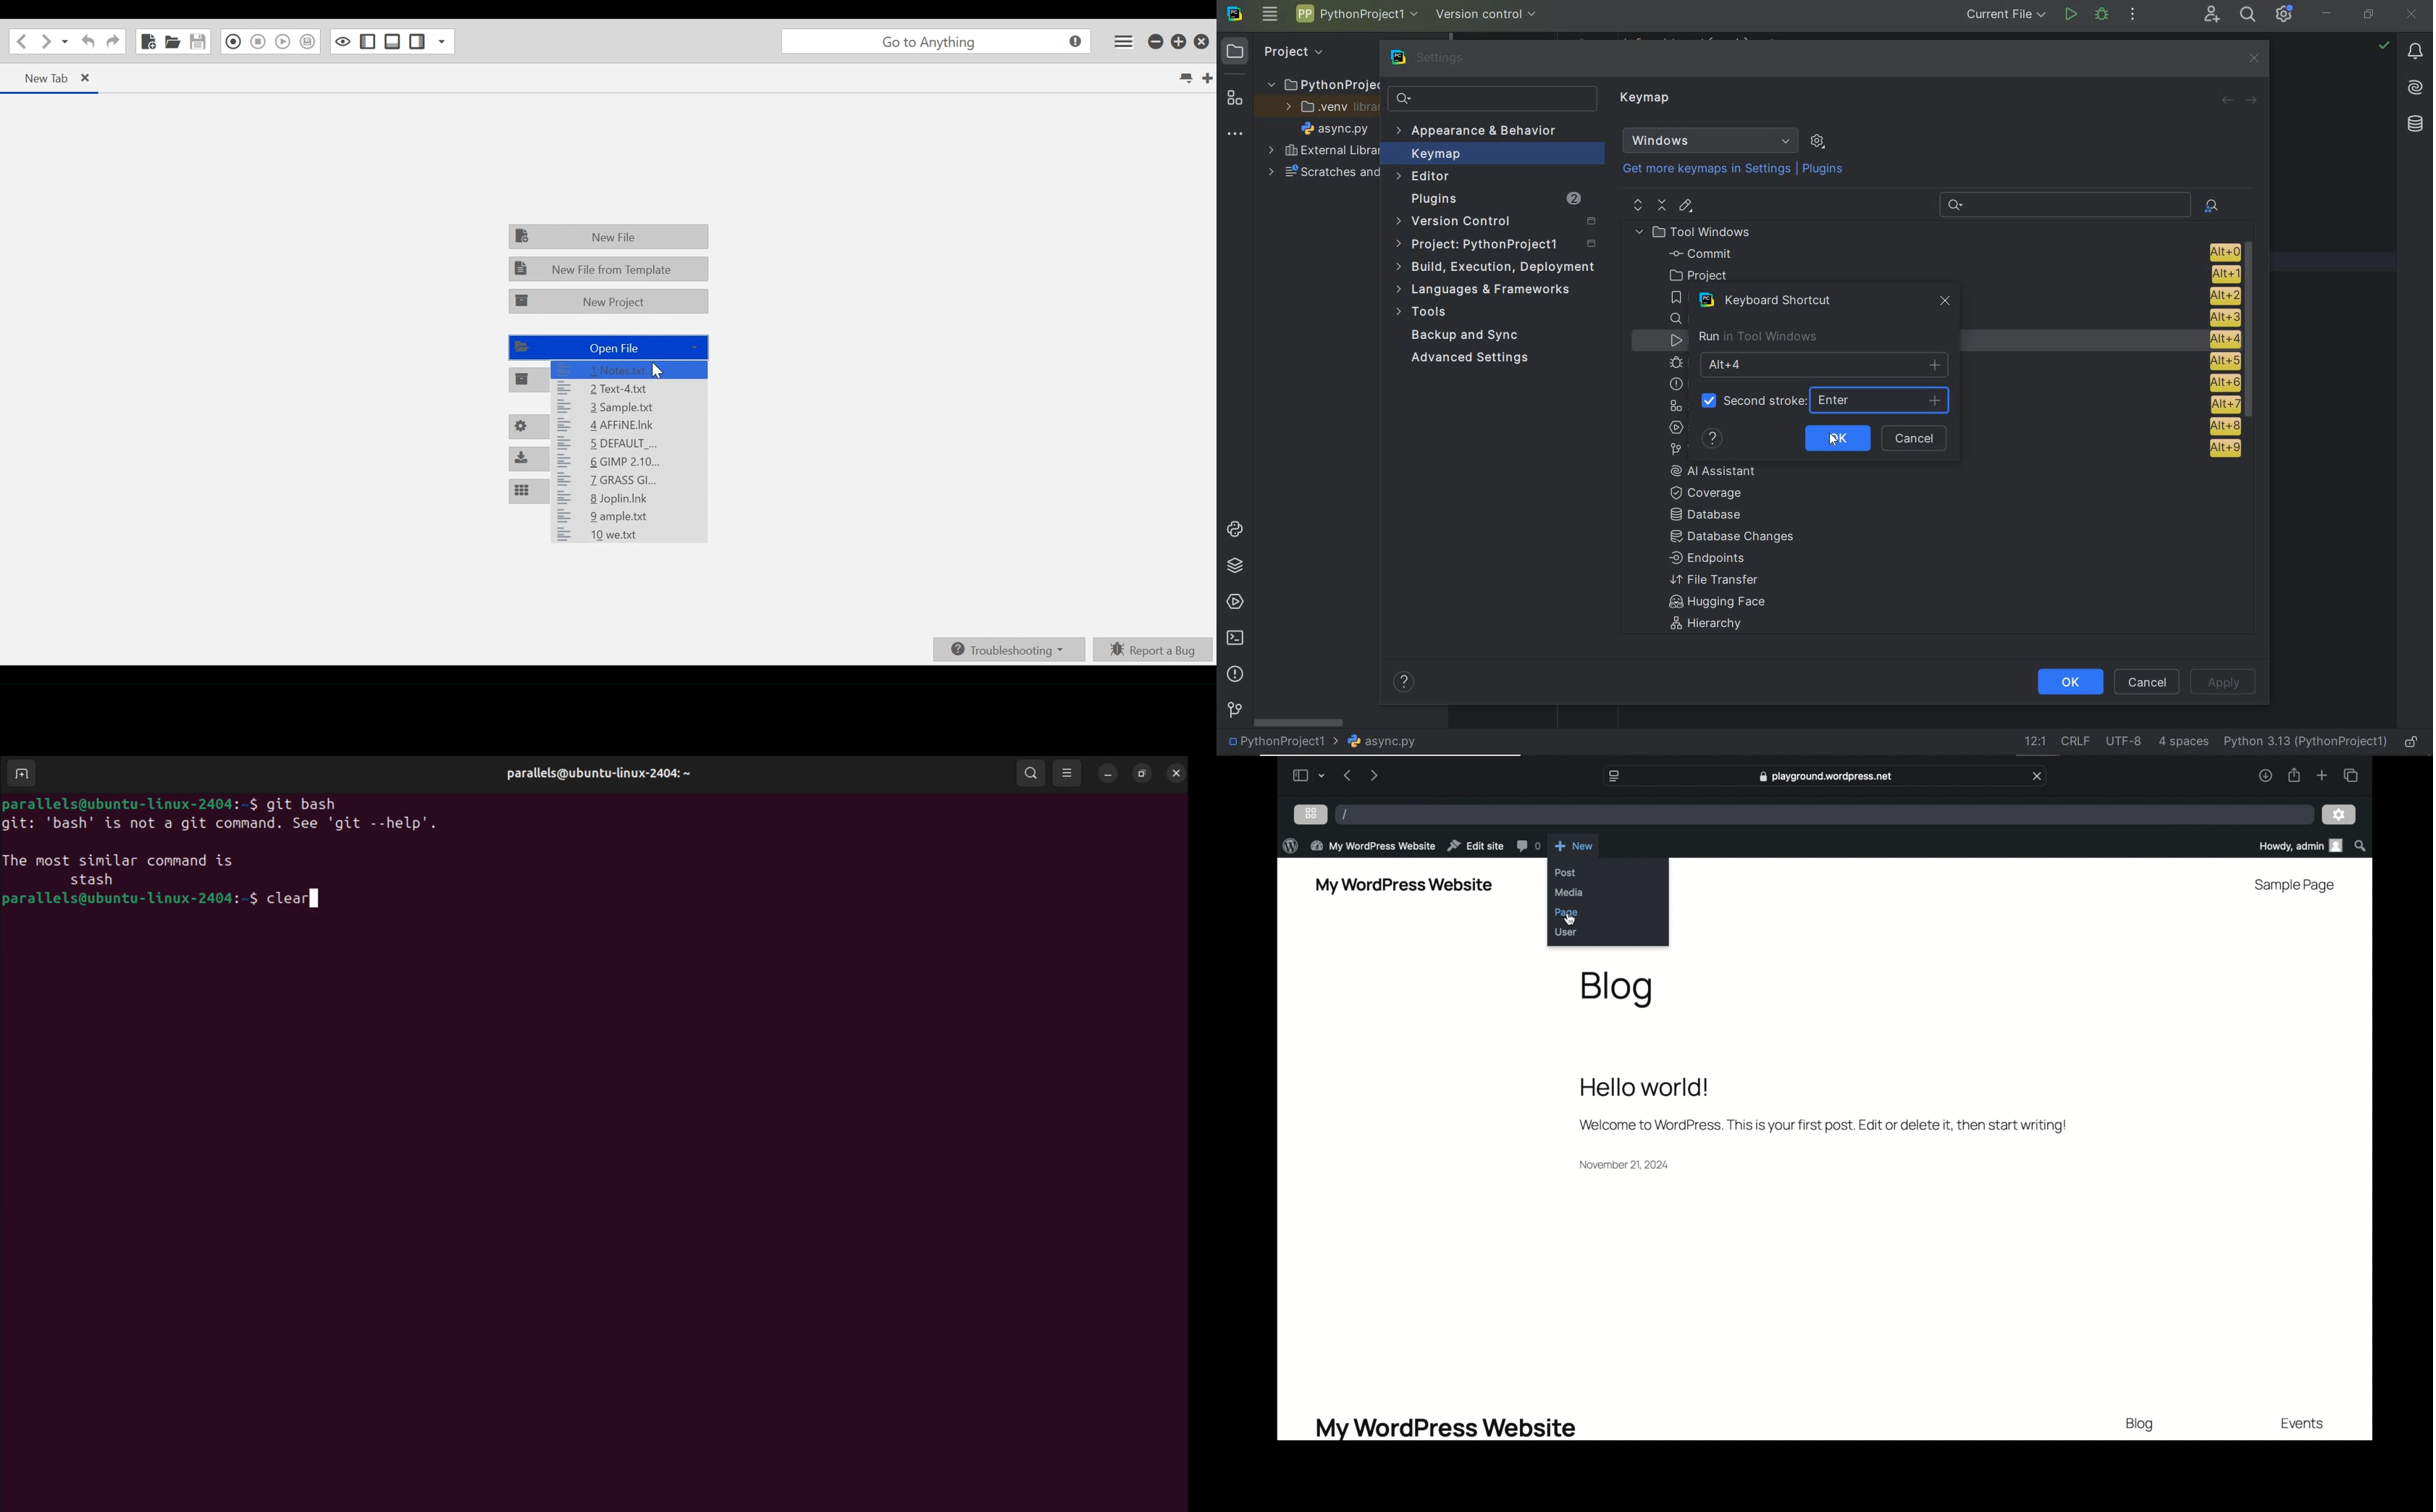 This screenshot has height=1512, width=2436. Describe the element at coordinates (2140, 1424) in the screenshot. I see `blog` at that location.